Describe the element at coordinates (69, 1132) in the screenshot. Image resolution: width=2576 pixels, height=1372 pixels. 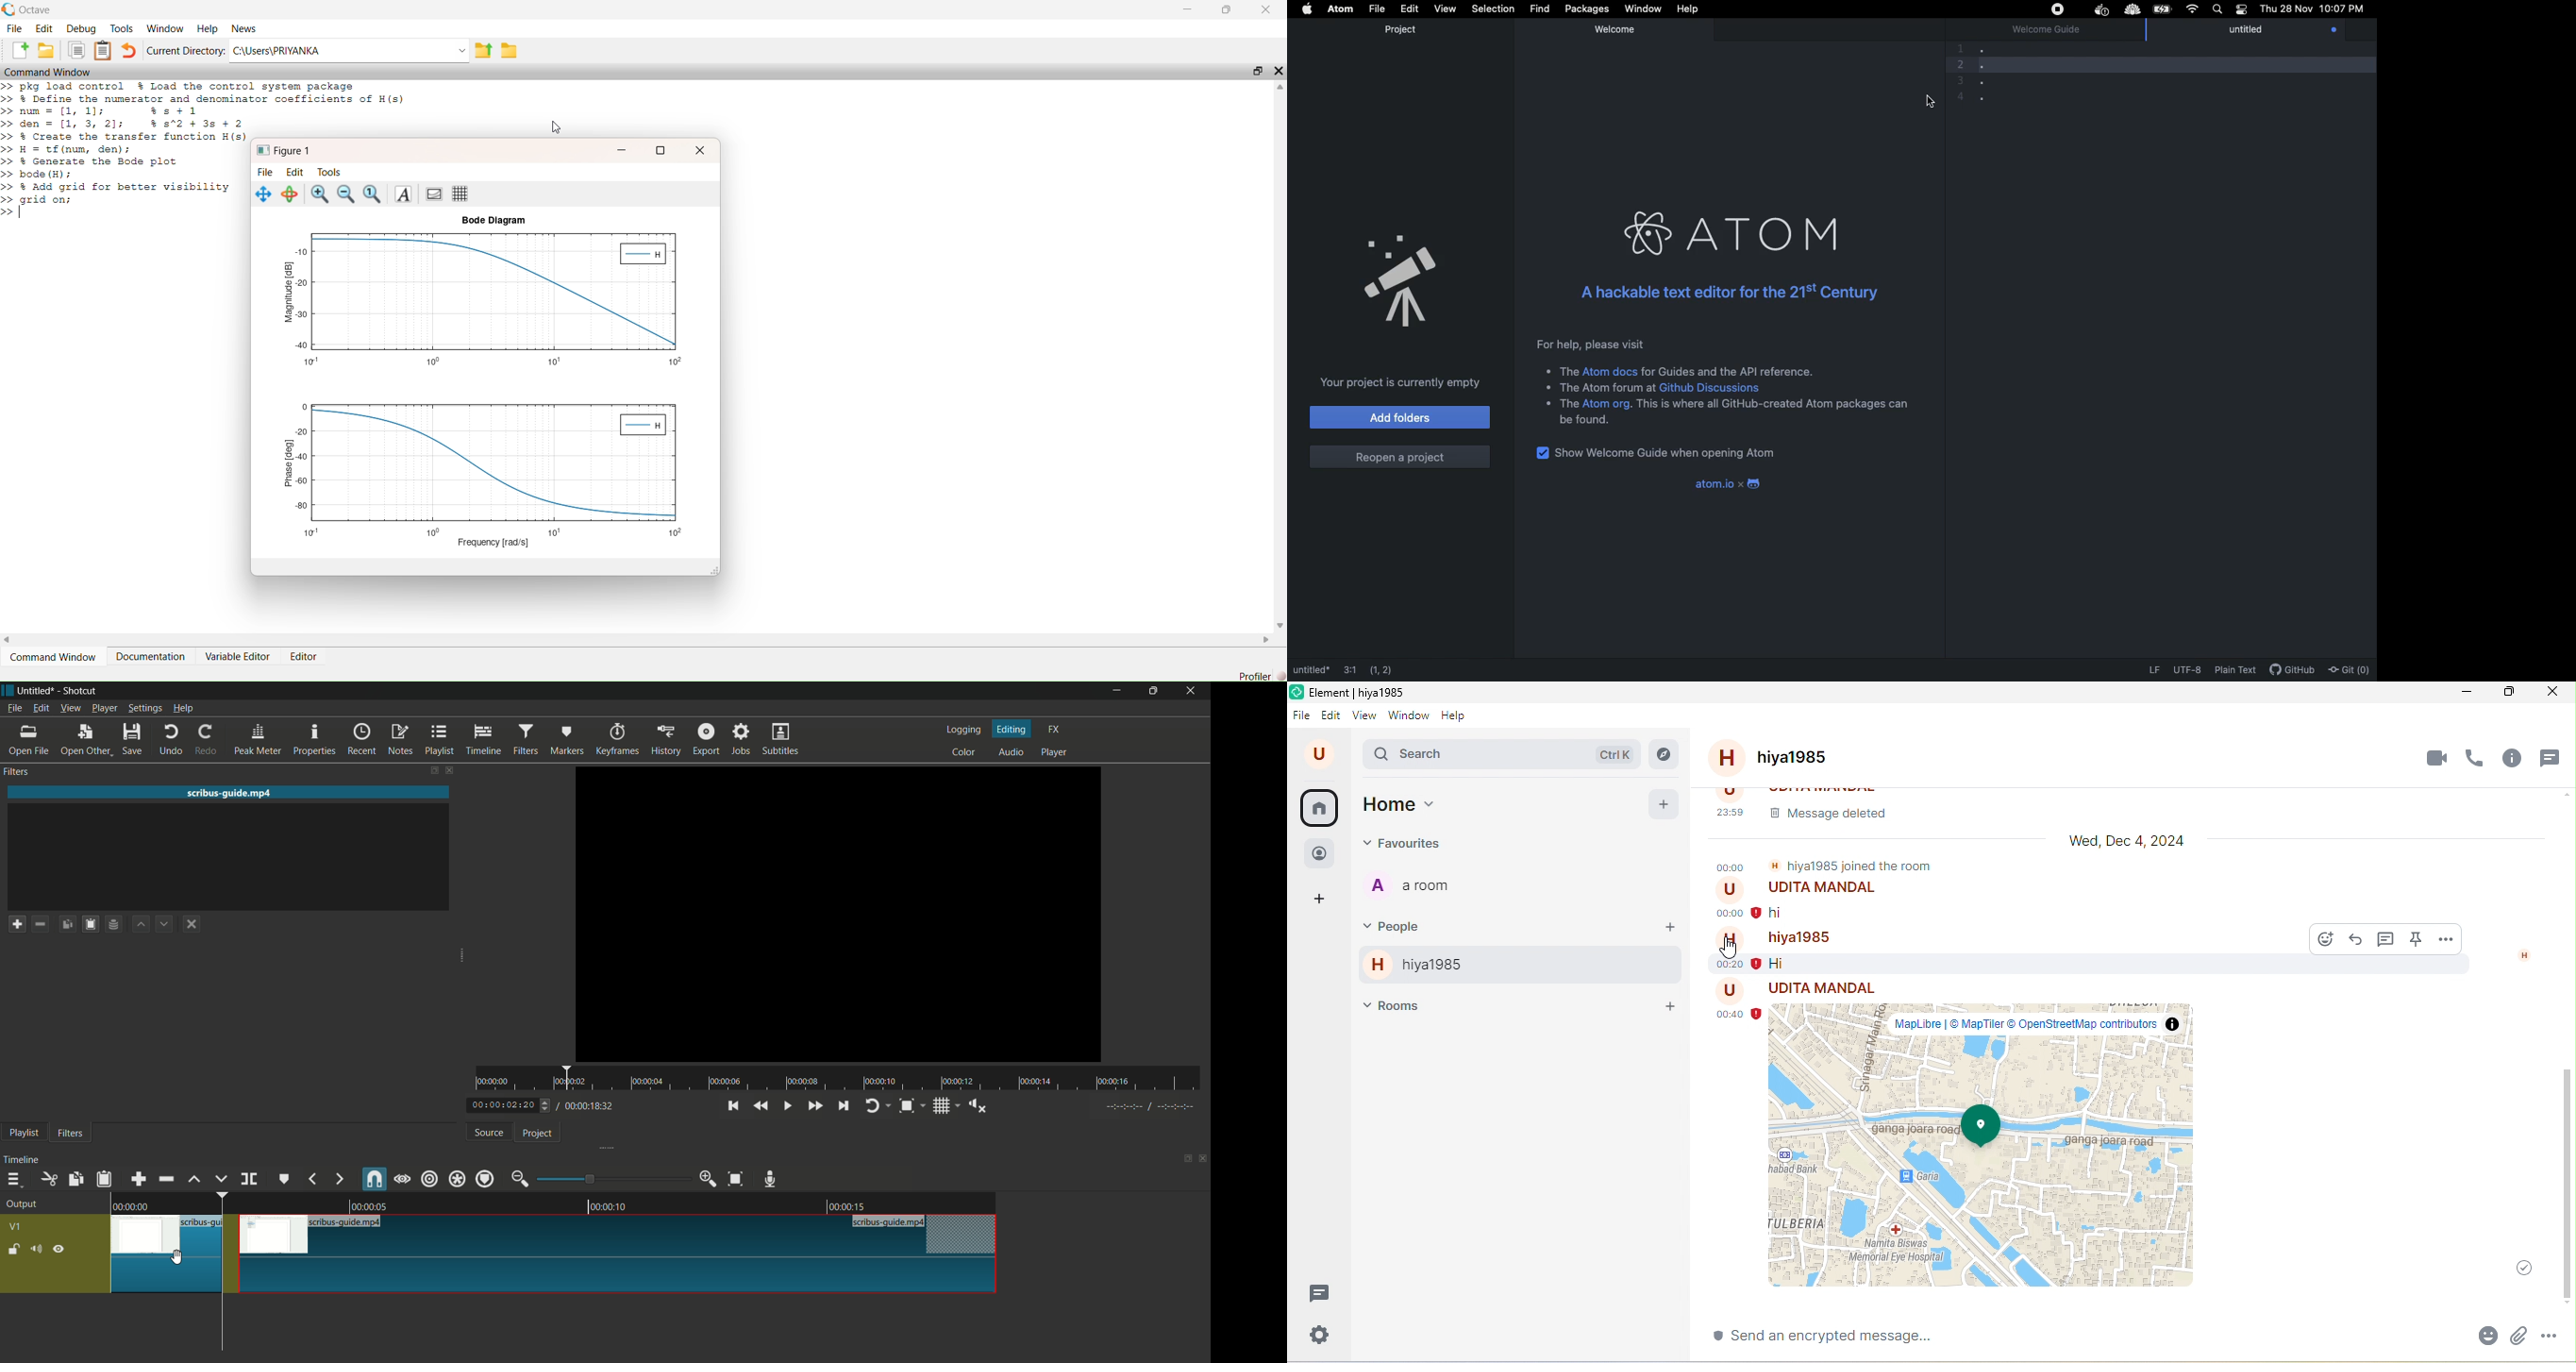
I see `filters` at that location.